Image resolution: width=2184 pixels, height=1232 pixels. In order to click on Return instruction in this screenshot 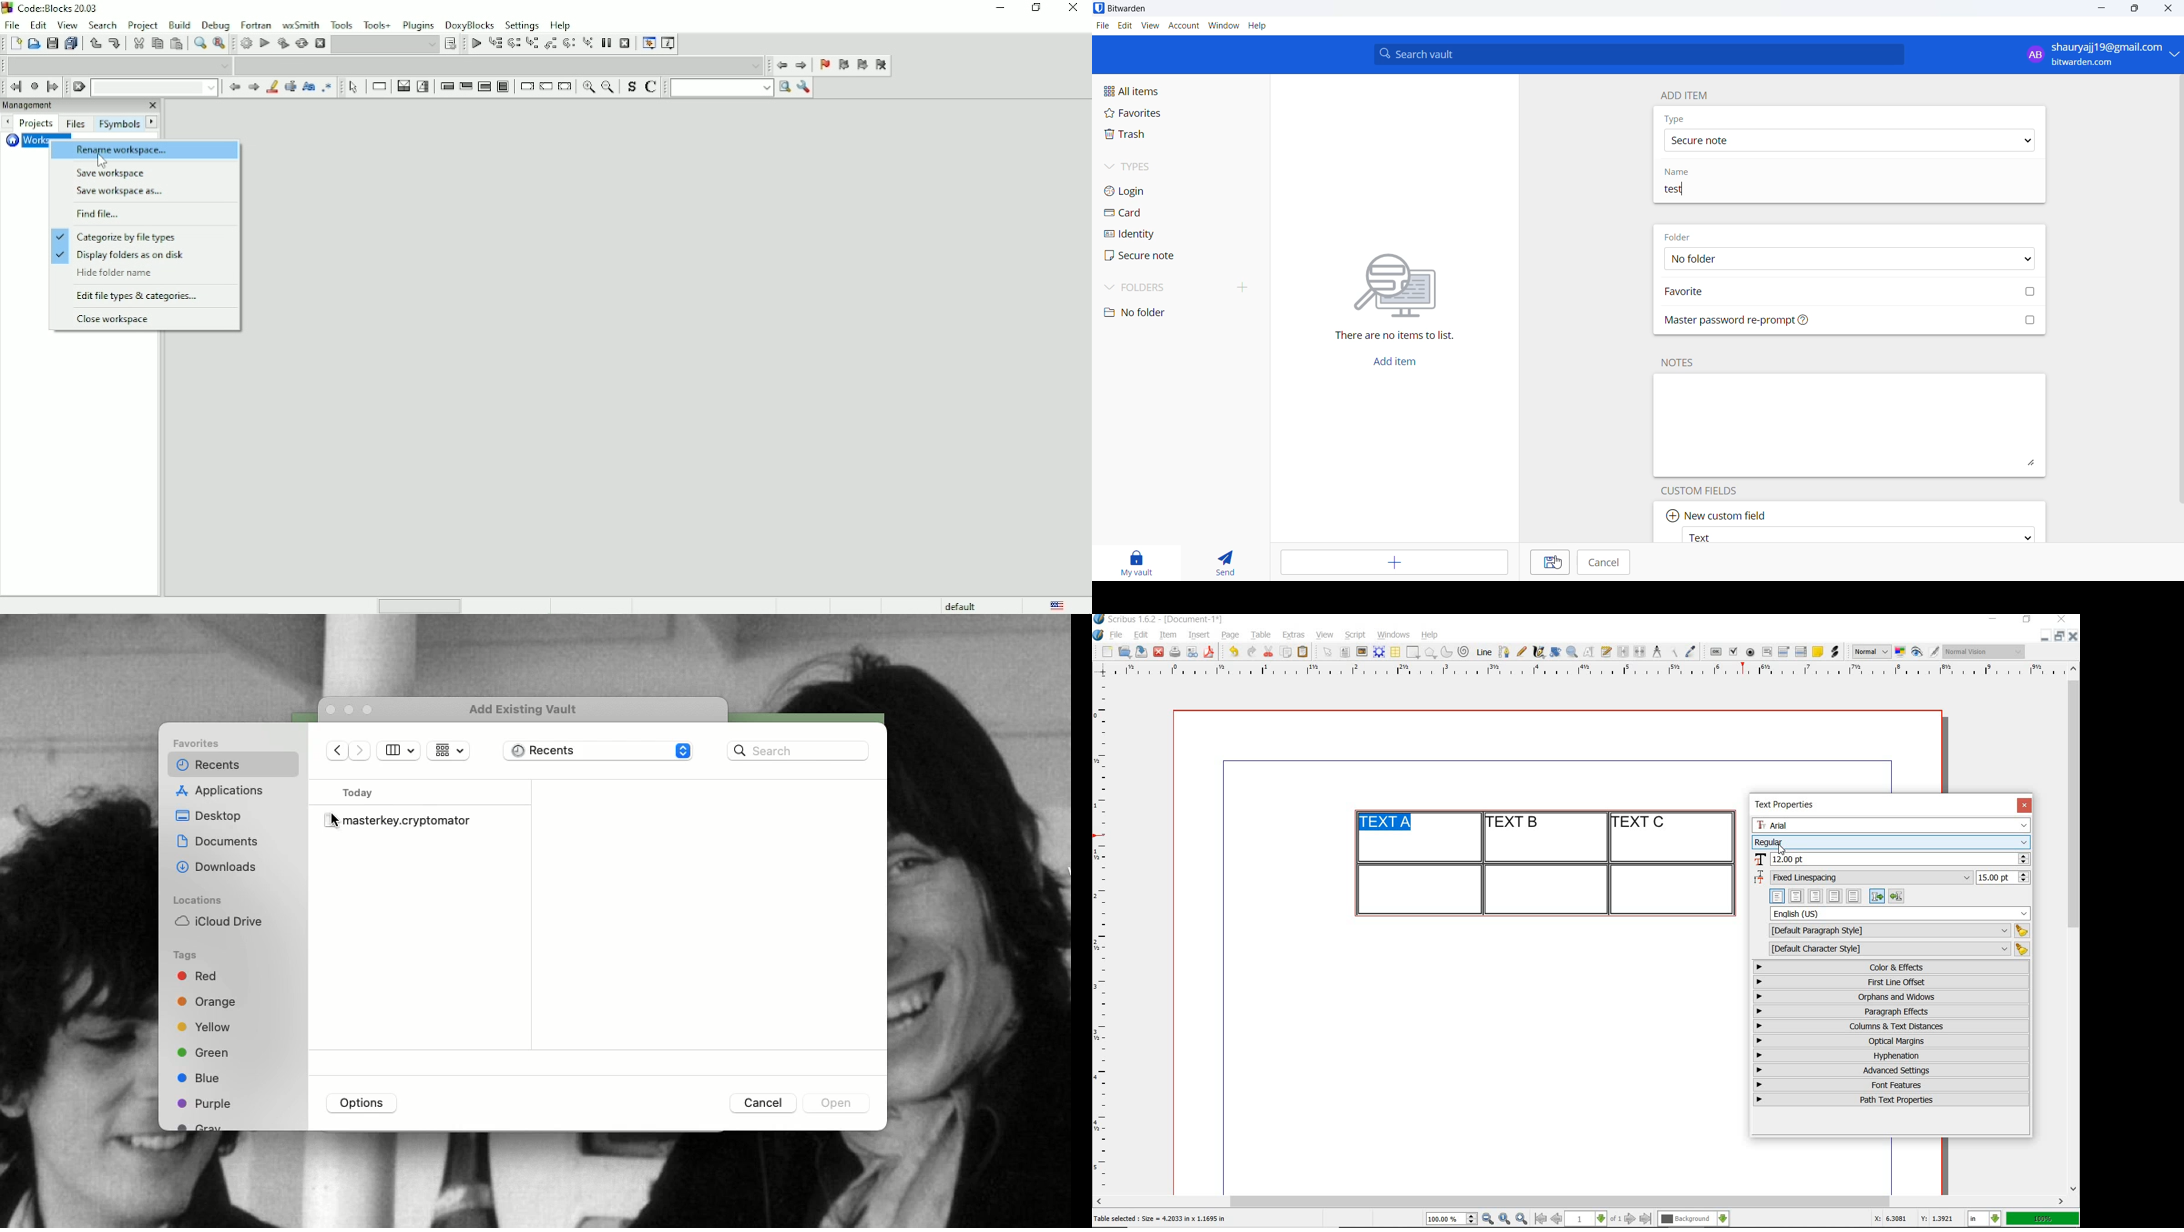, I will do `click(565, 87)`.